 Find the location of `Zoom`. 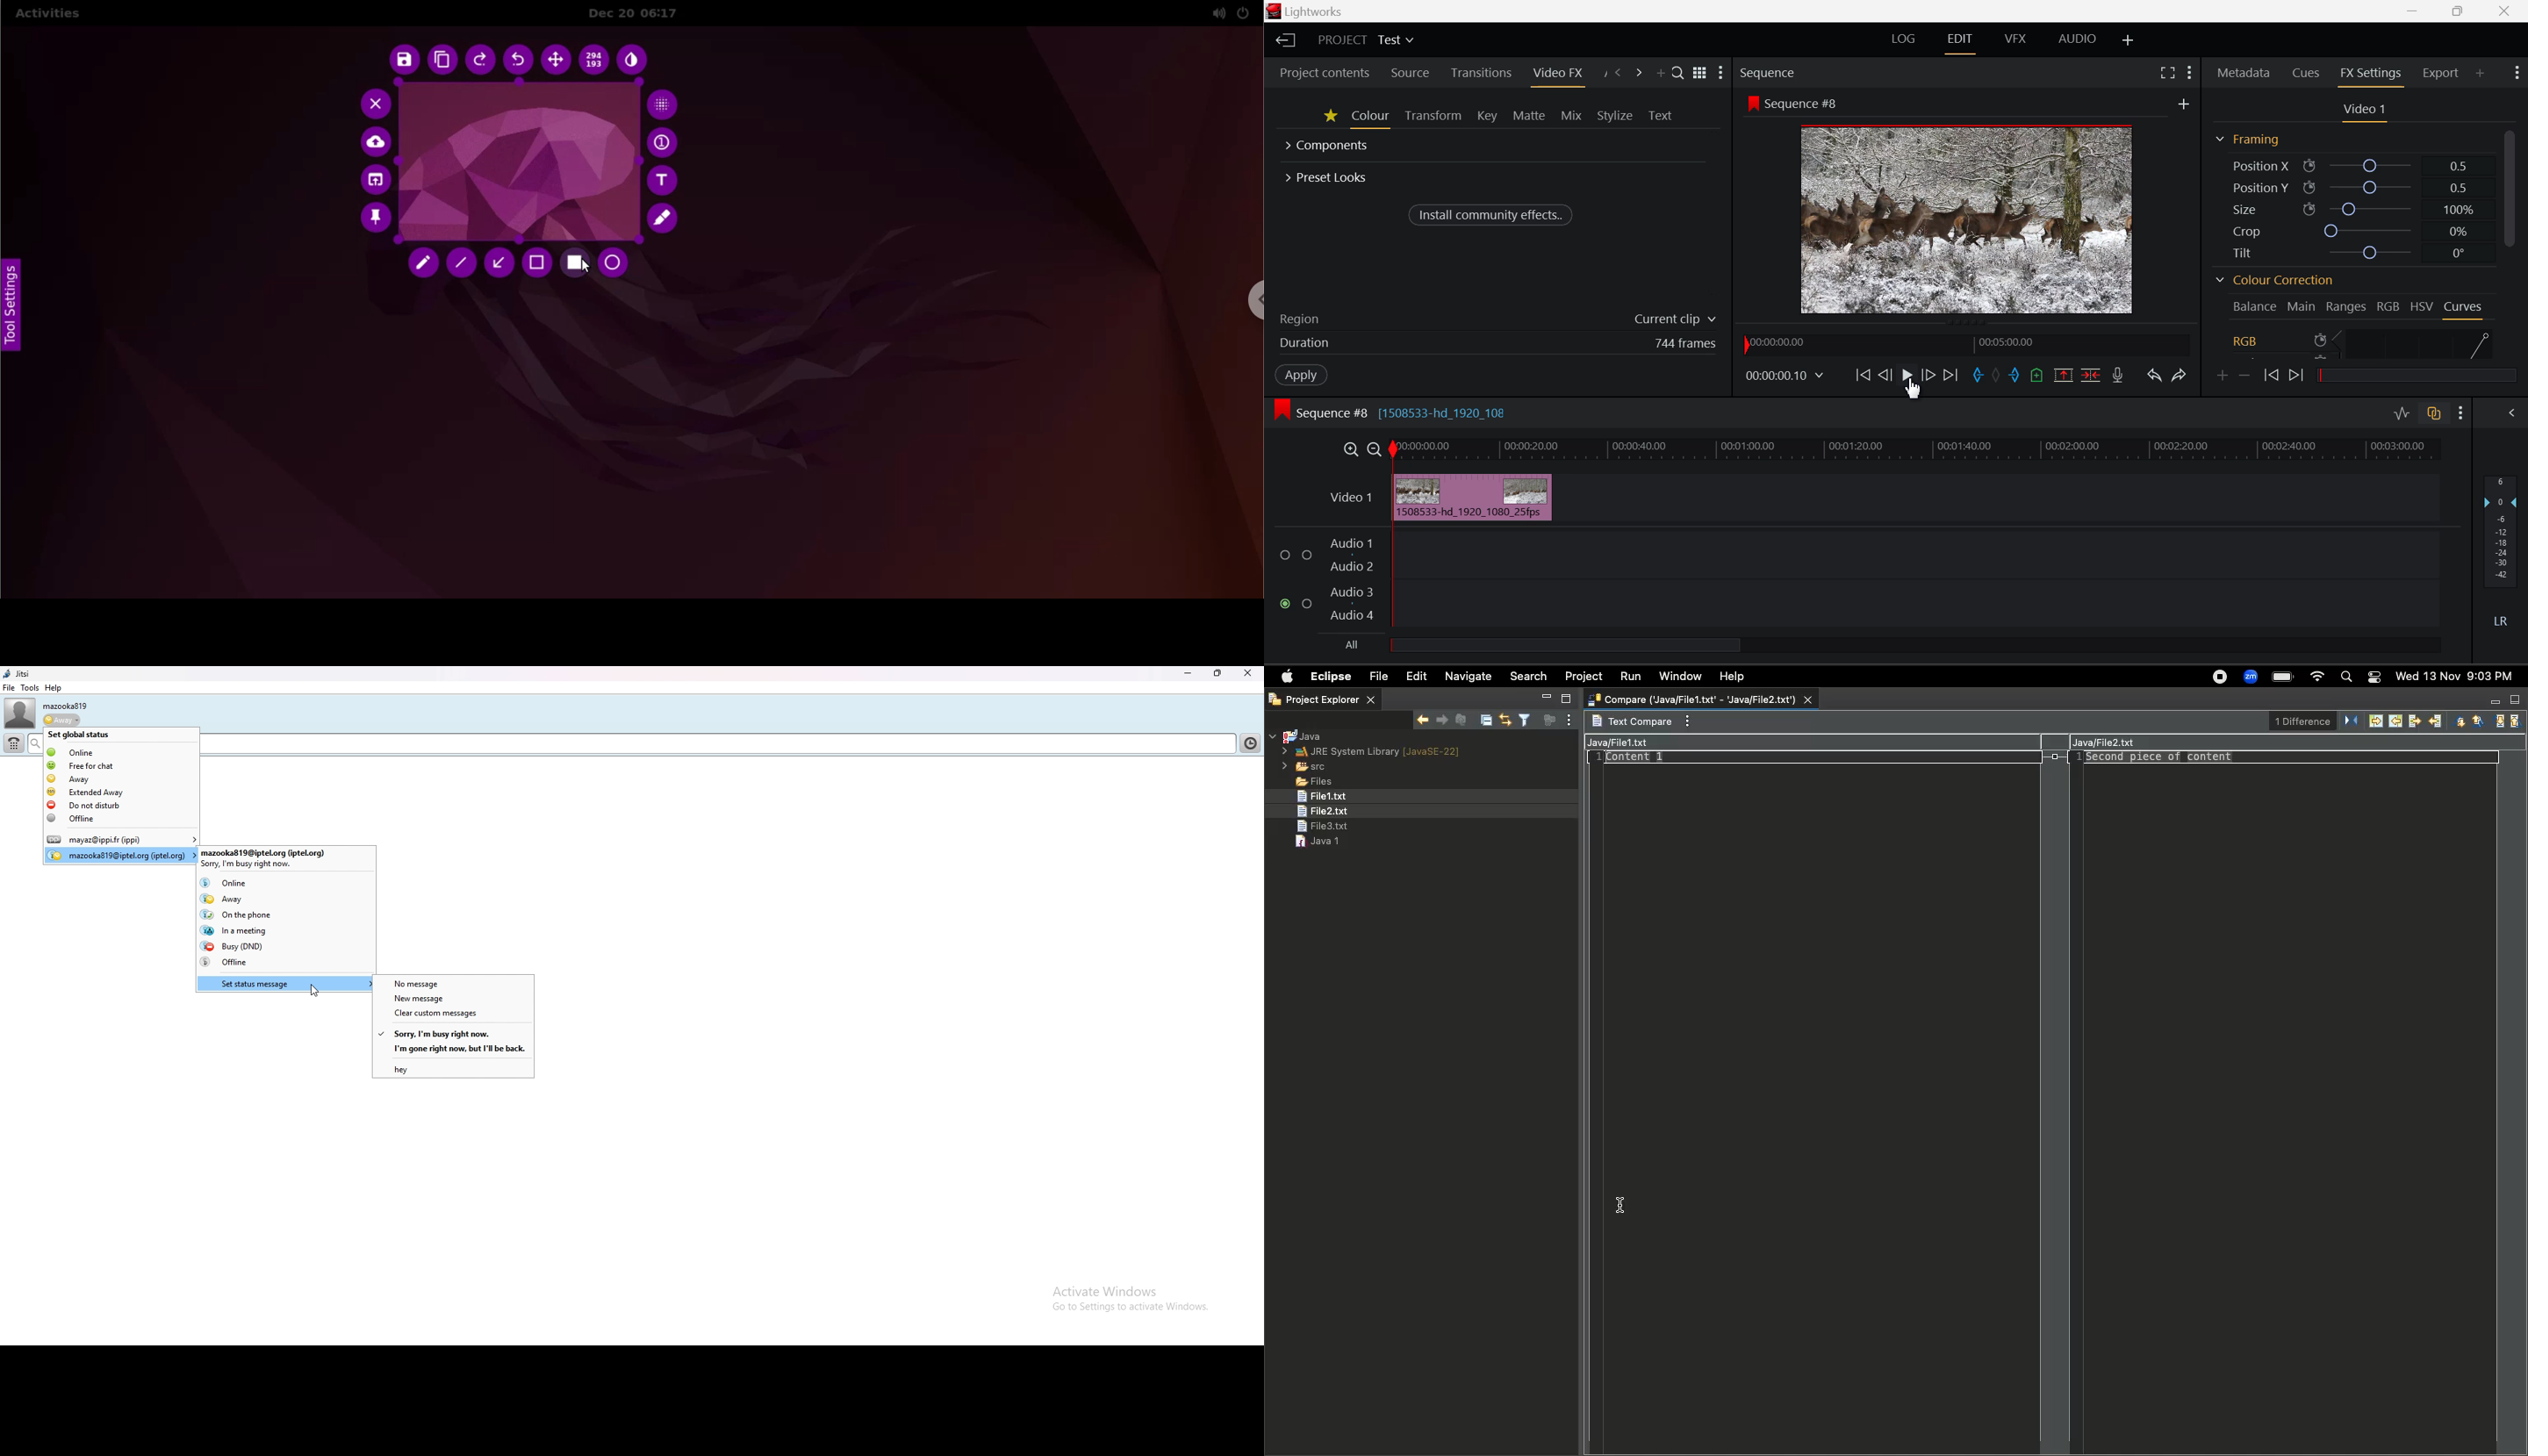

Zoom is located at coordinates (2251, 677).